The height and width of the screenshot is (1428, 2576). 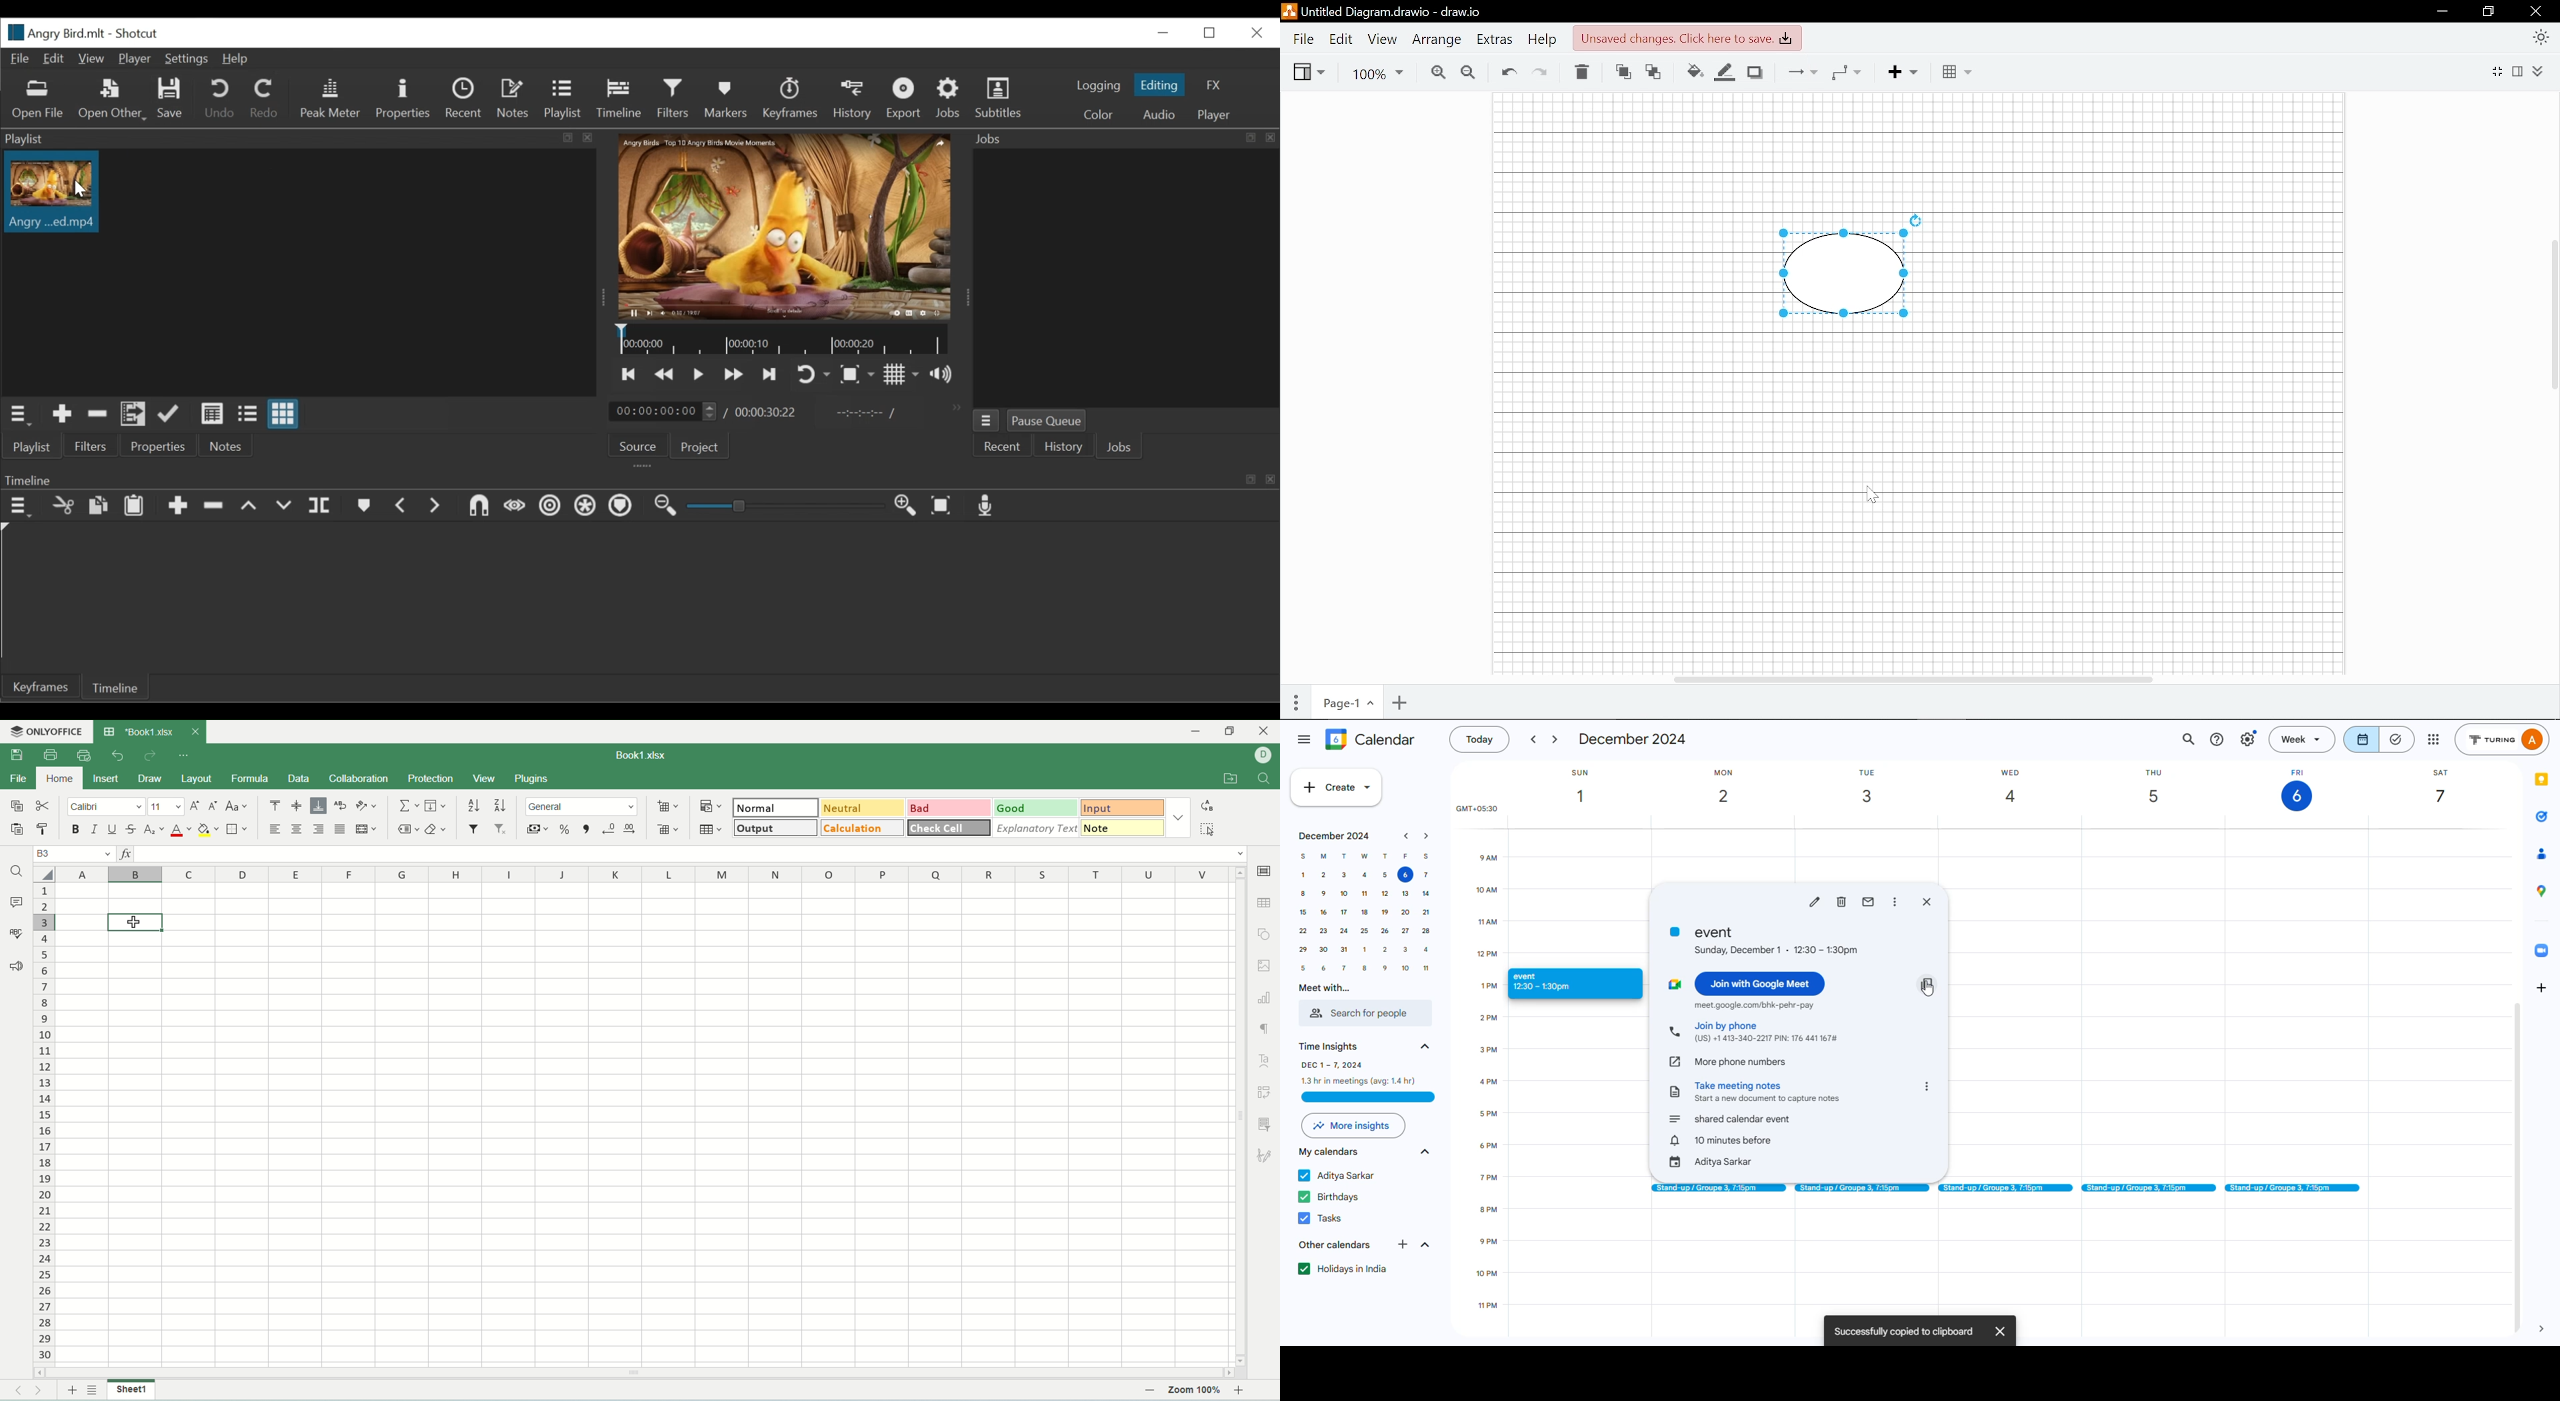 I want to click on views, so click(x=485, y=778).